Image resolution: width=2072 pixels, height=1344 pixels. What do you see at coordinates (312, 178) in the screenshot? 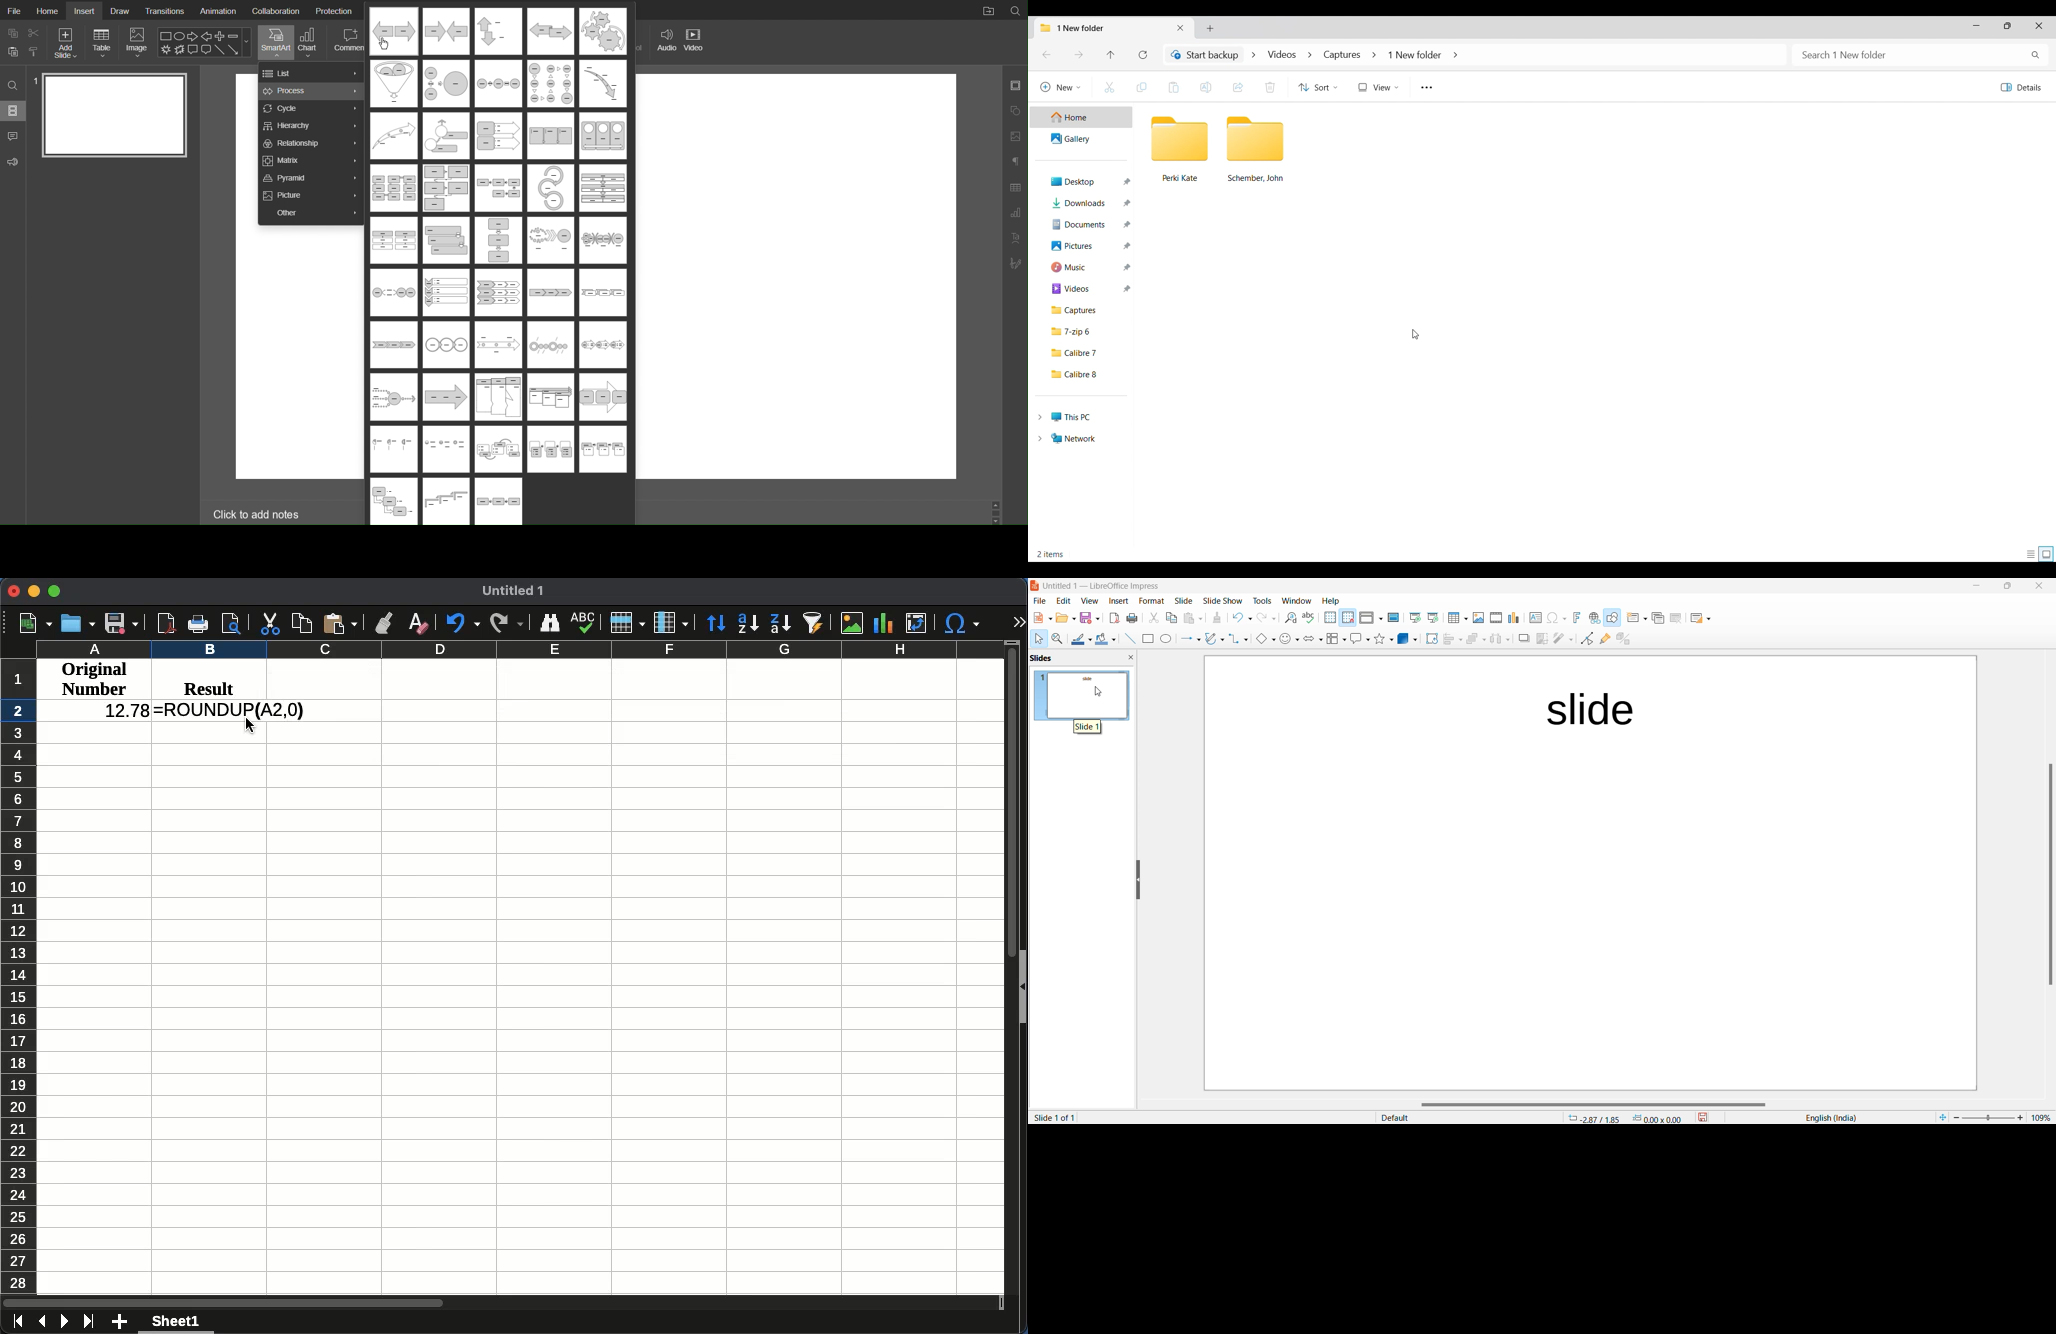
I see `Pyramid` at bounding box center [312, 178].